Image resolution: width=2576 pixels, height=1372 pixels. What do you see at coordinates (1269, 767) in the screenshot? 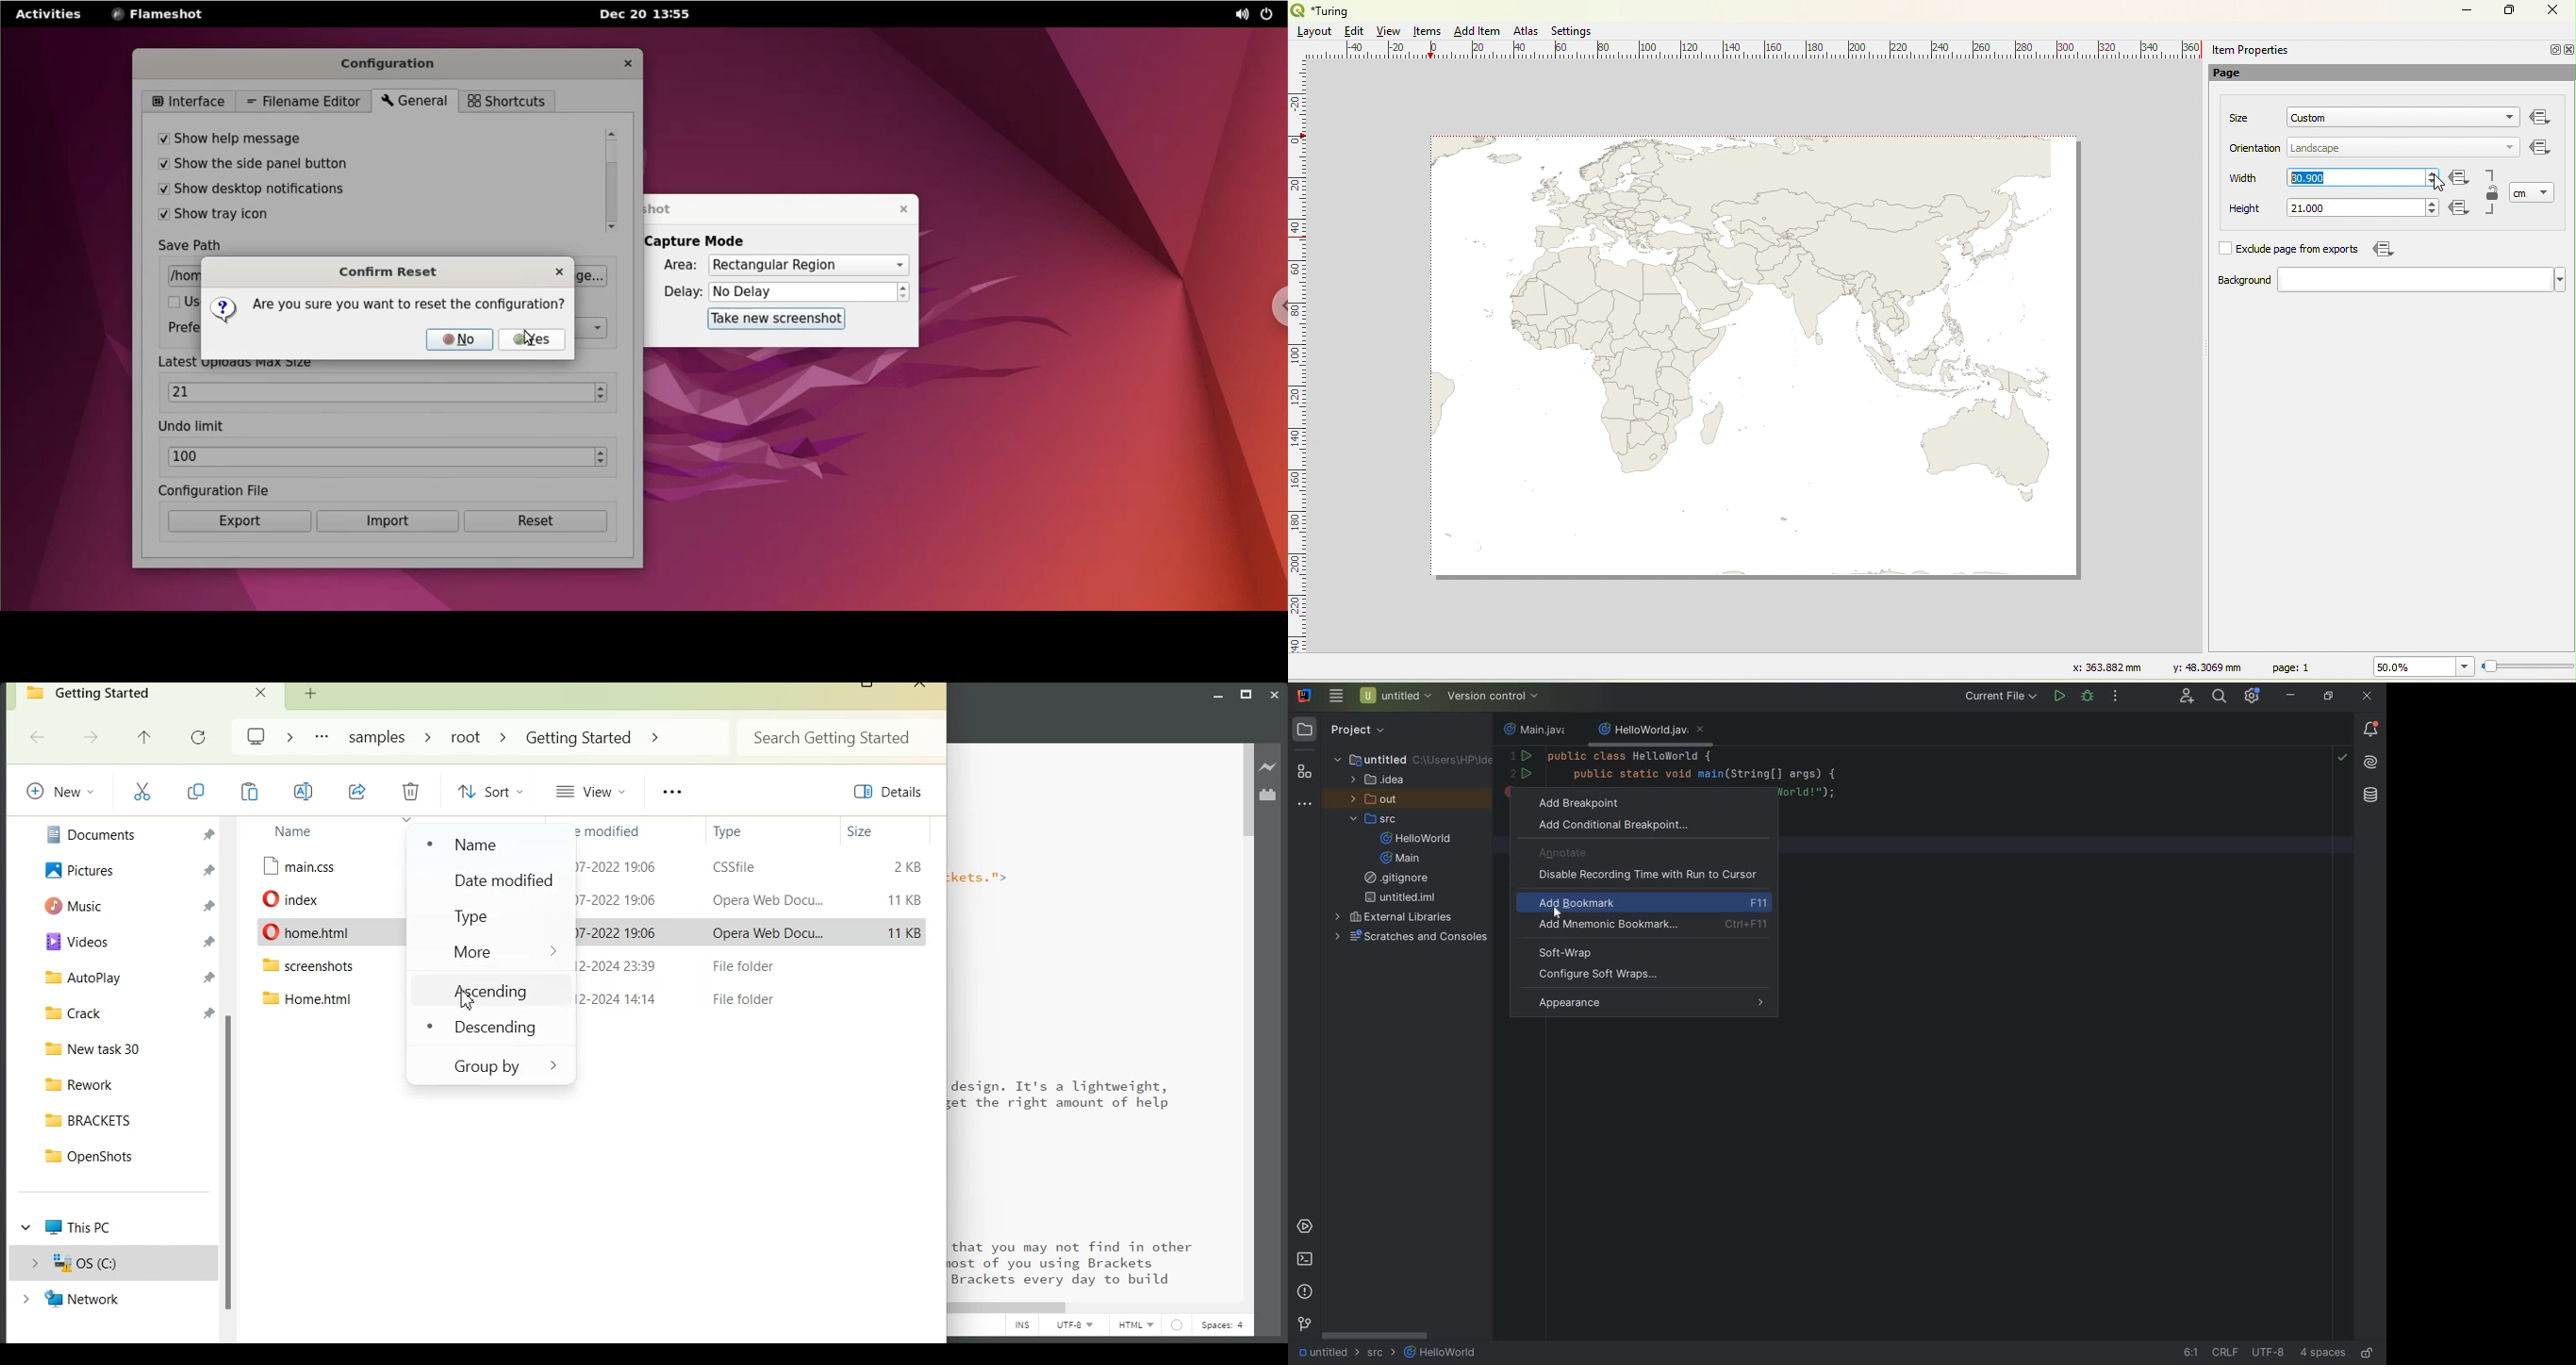
I see `Live preview` at bounding box center [1269, 767].